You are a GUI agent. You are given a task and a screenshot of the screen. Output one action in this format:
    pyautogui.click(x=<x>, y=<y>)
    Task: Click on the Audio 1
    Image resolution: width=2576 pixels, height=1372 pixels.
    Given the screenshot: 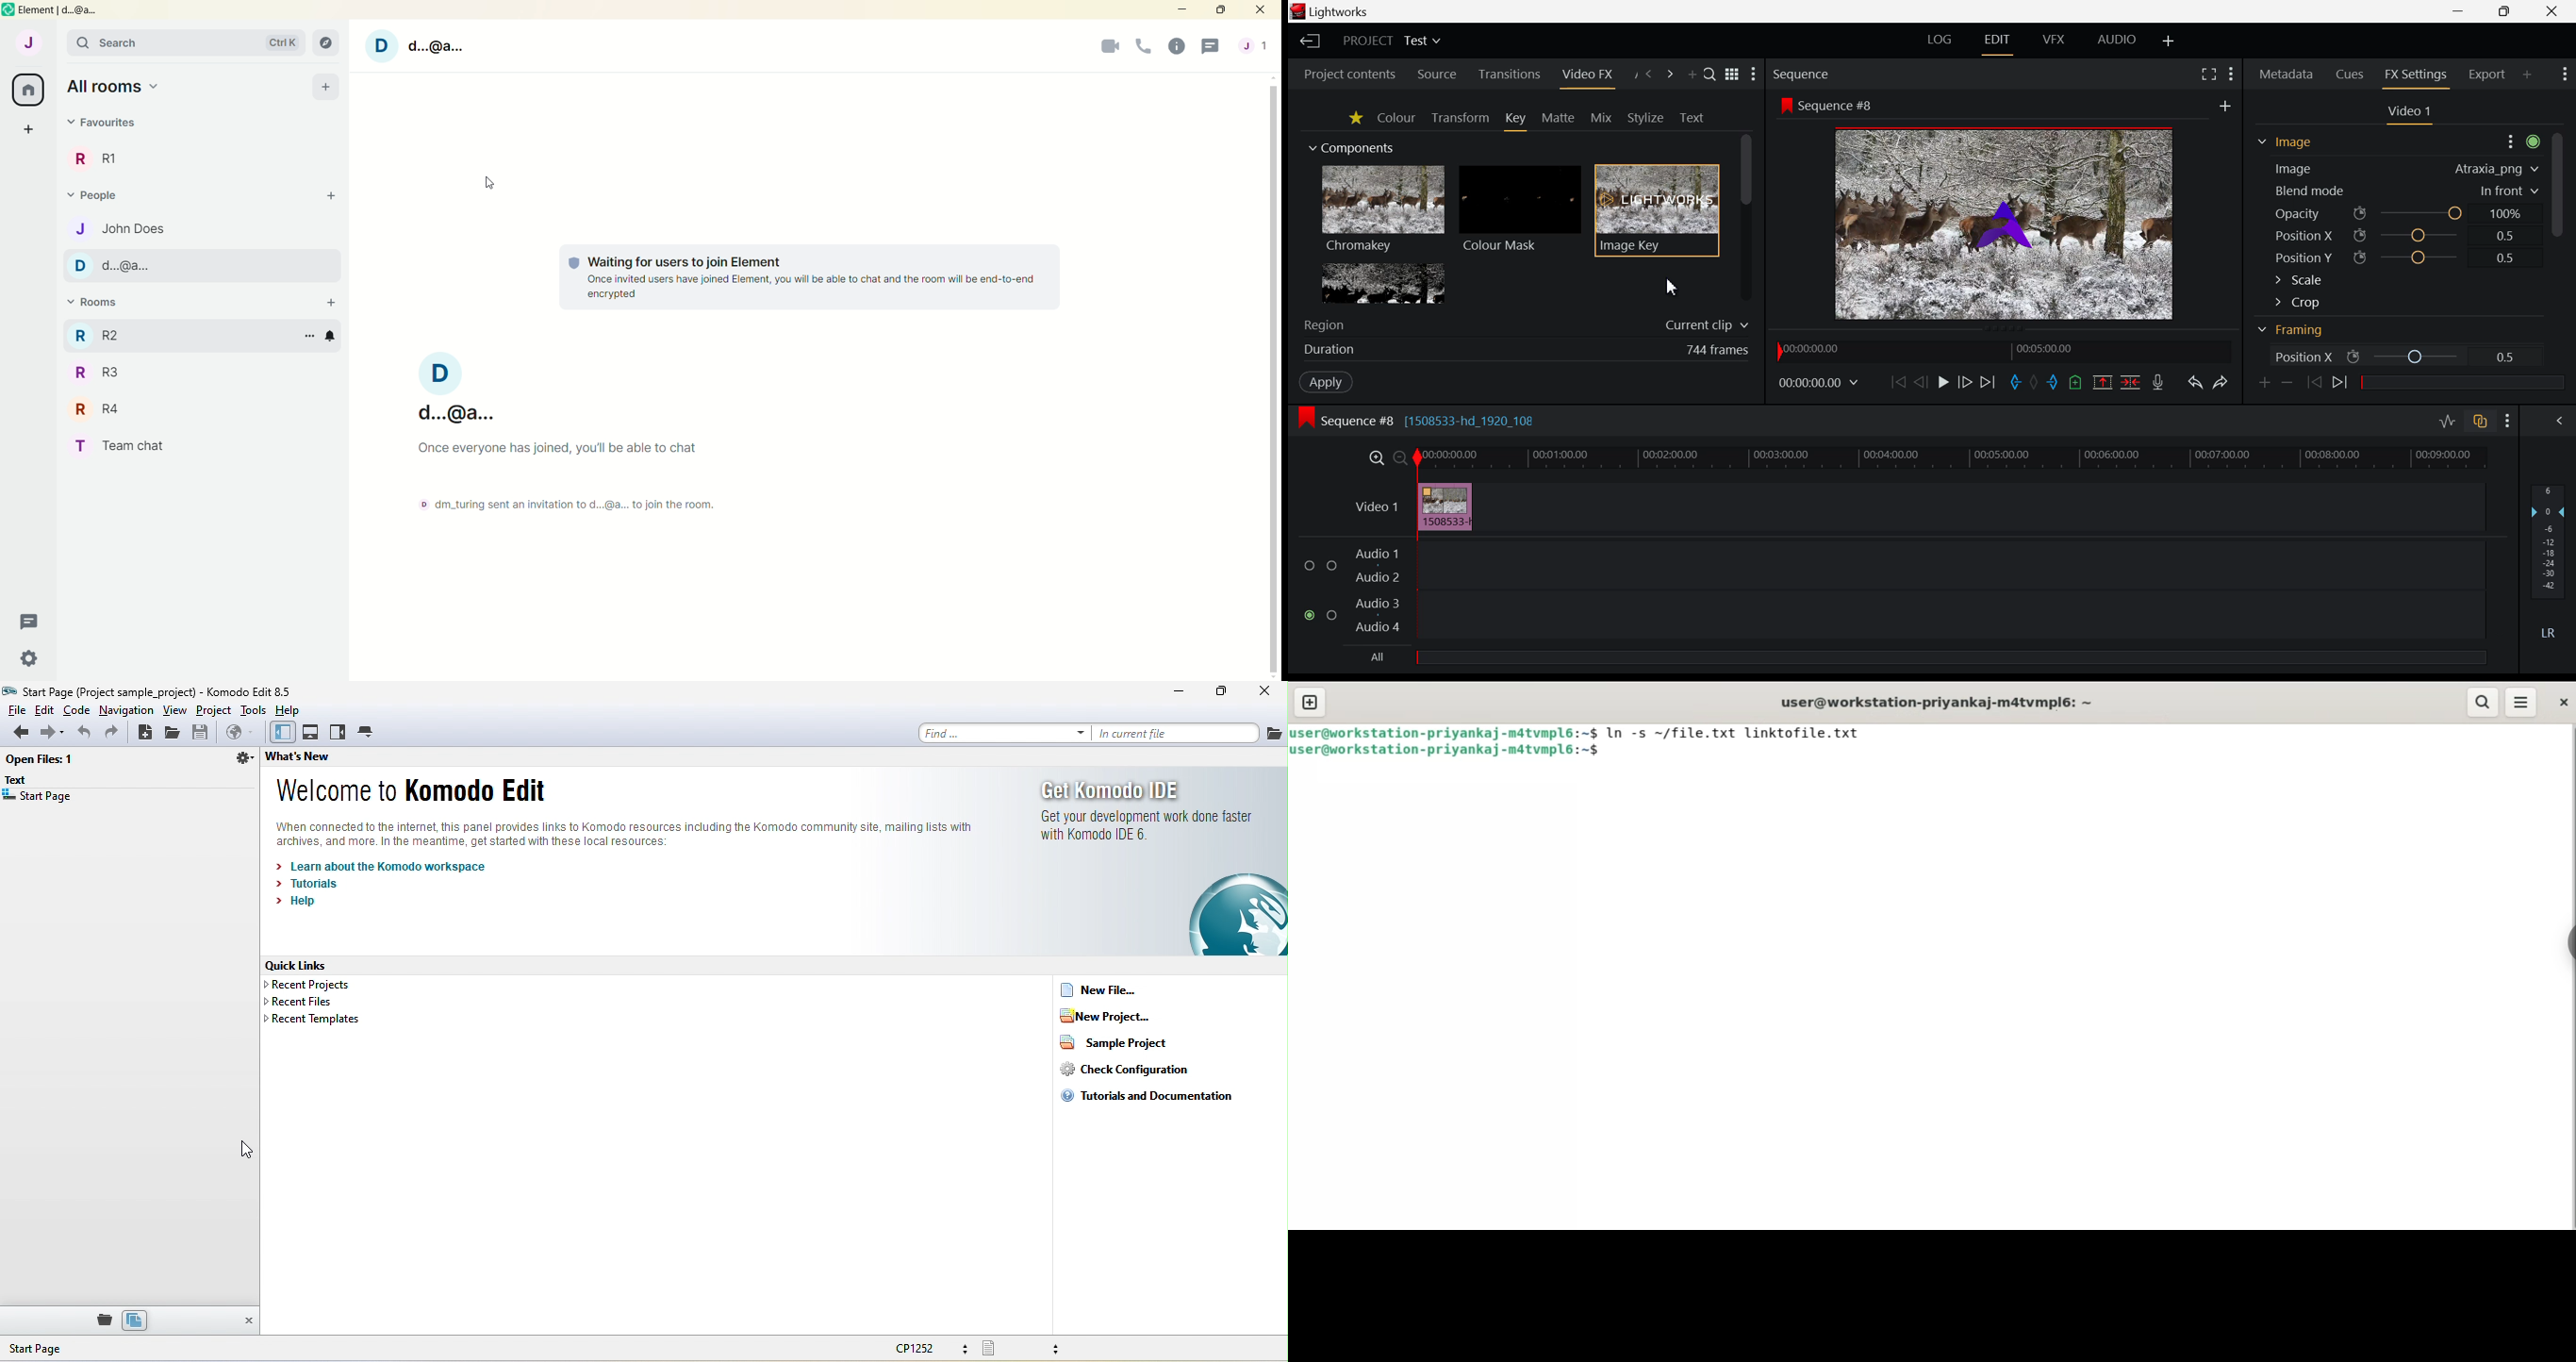 What is the action you would take?
    pyautogui.click(x=1378, y=554)
    